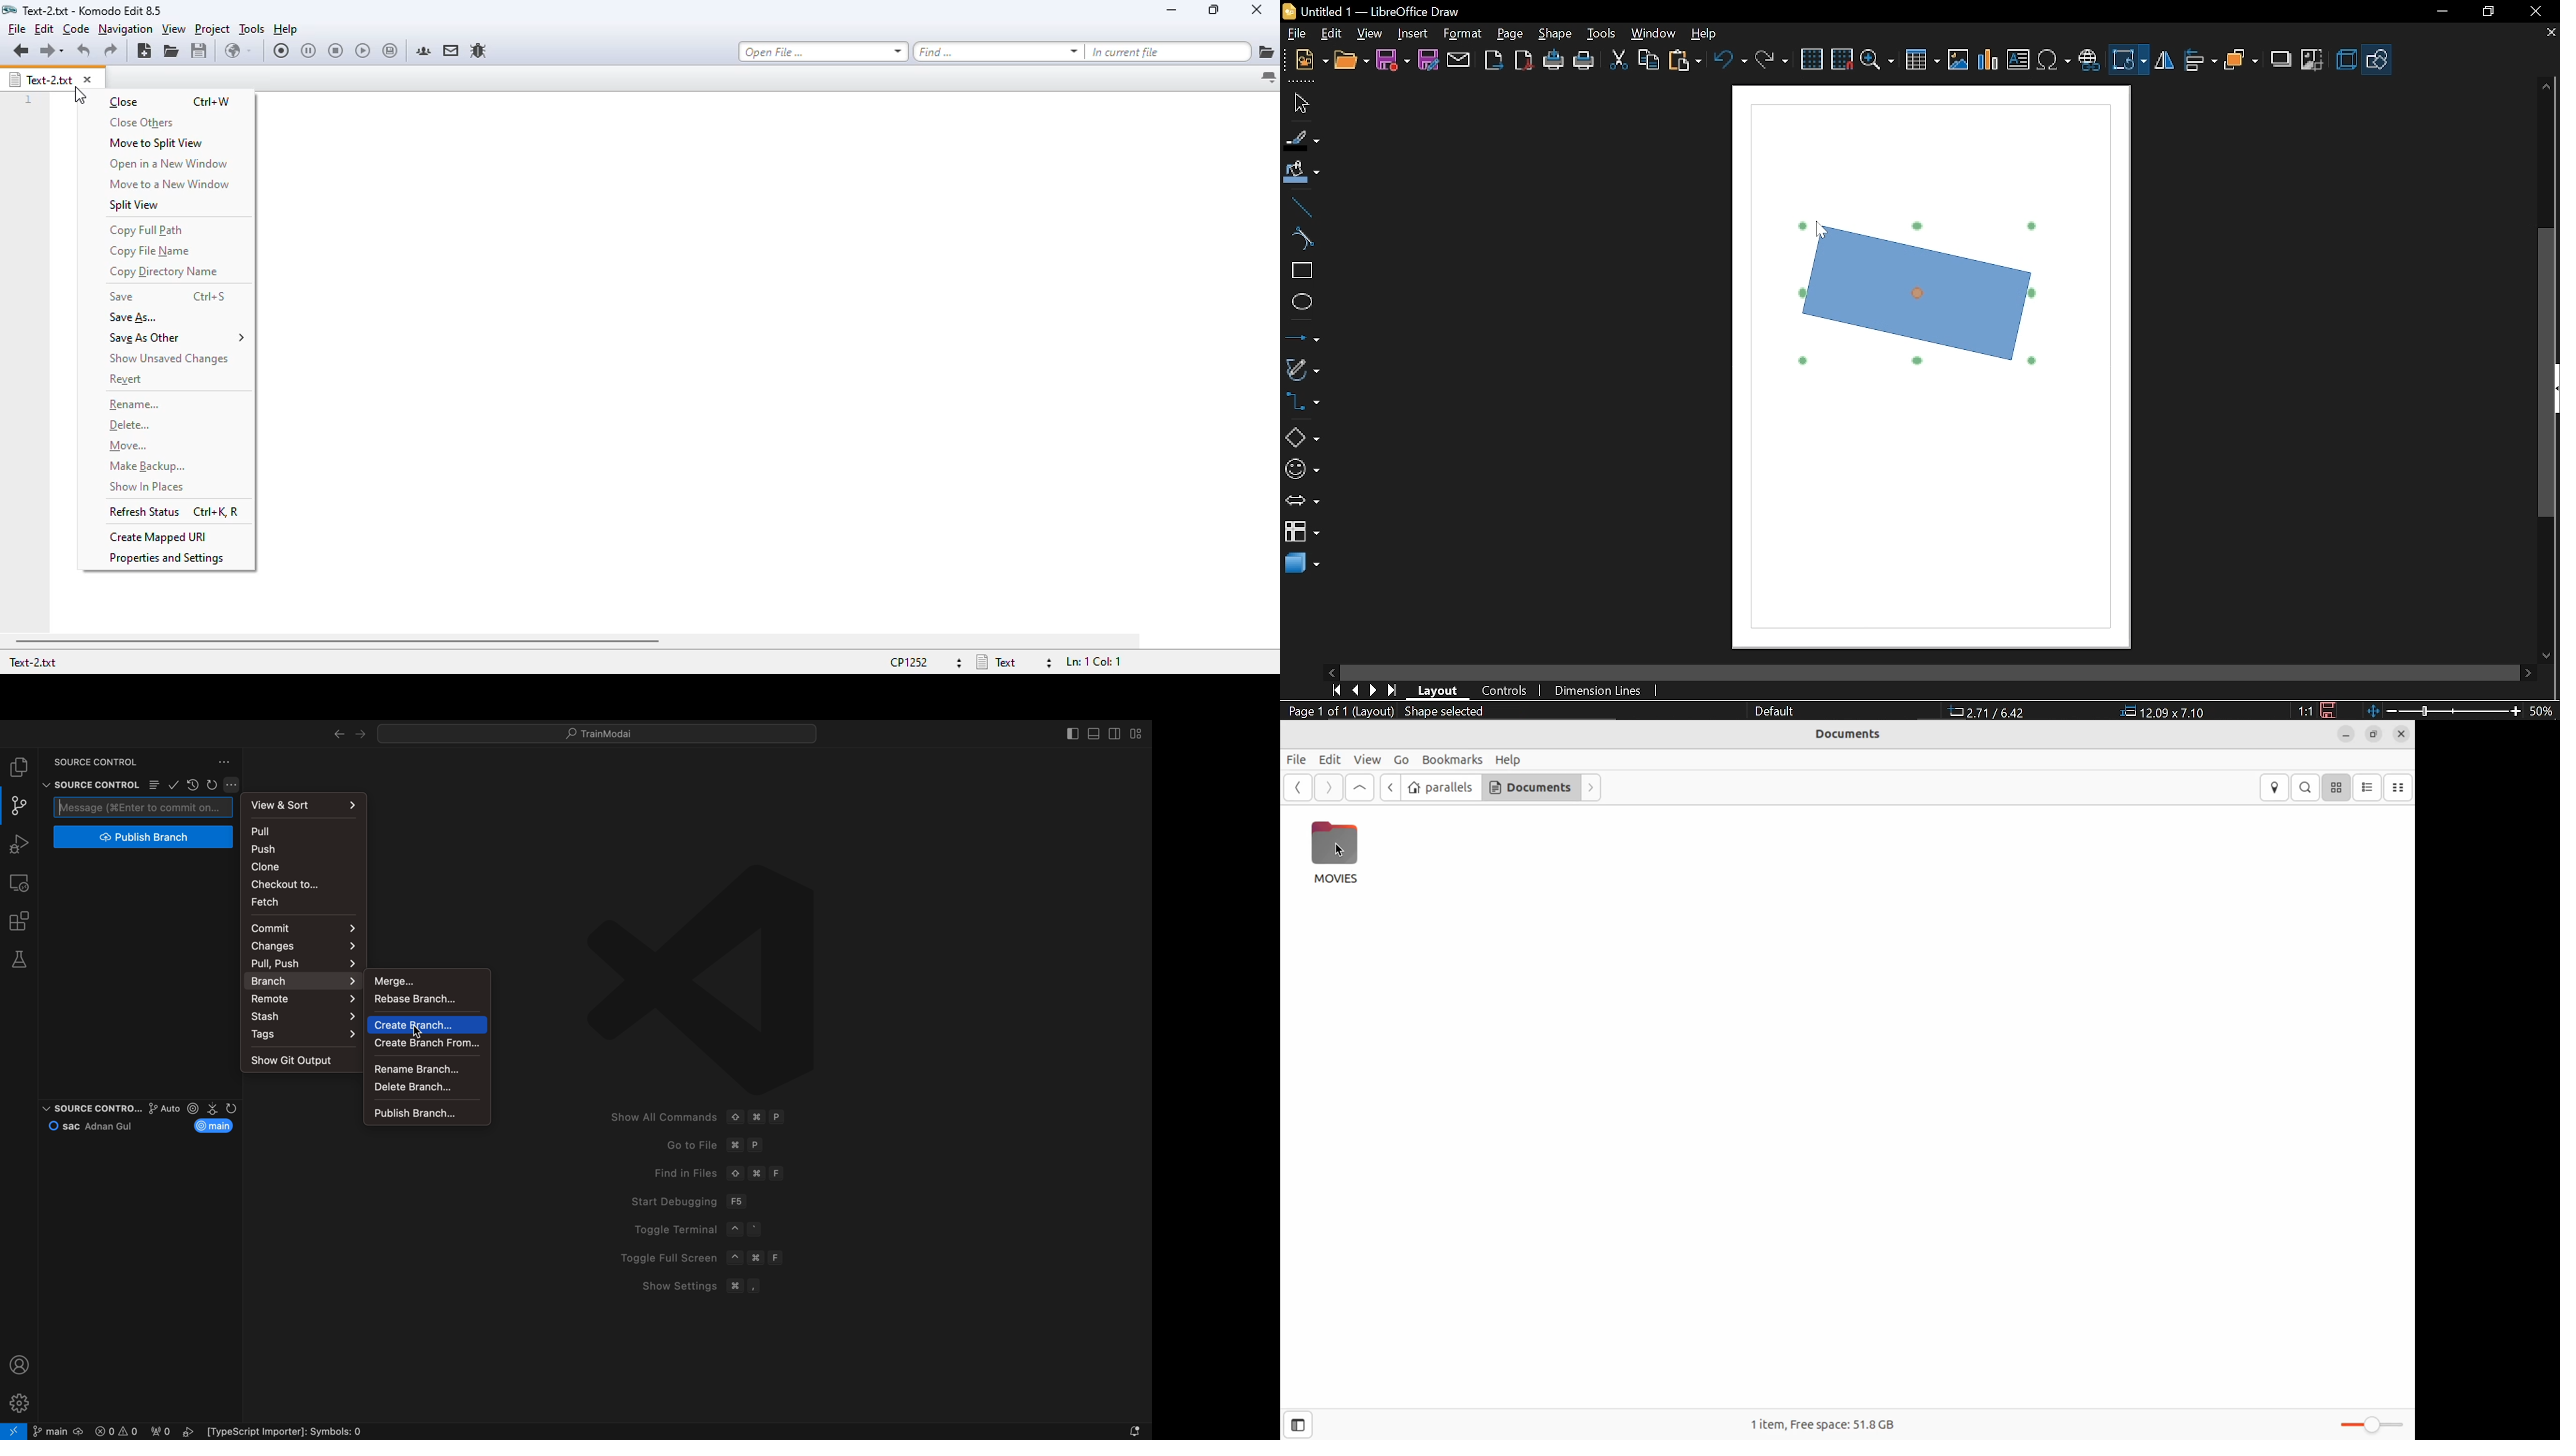 This screenshot has width=2576, height=1456. I want to click on restart, so click(213, 783).